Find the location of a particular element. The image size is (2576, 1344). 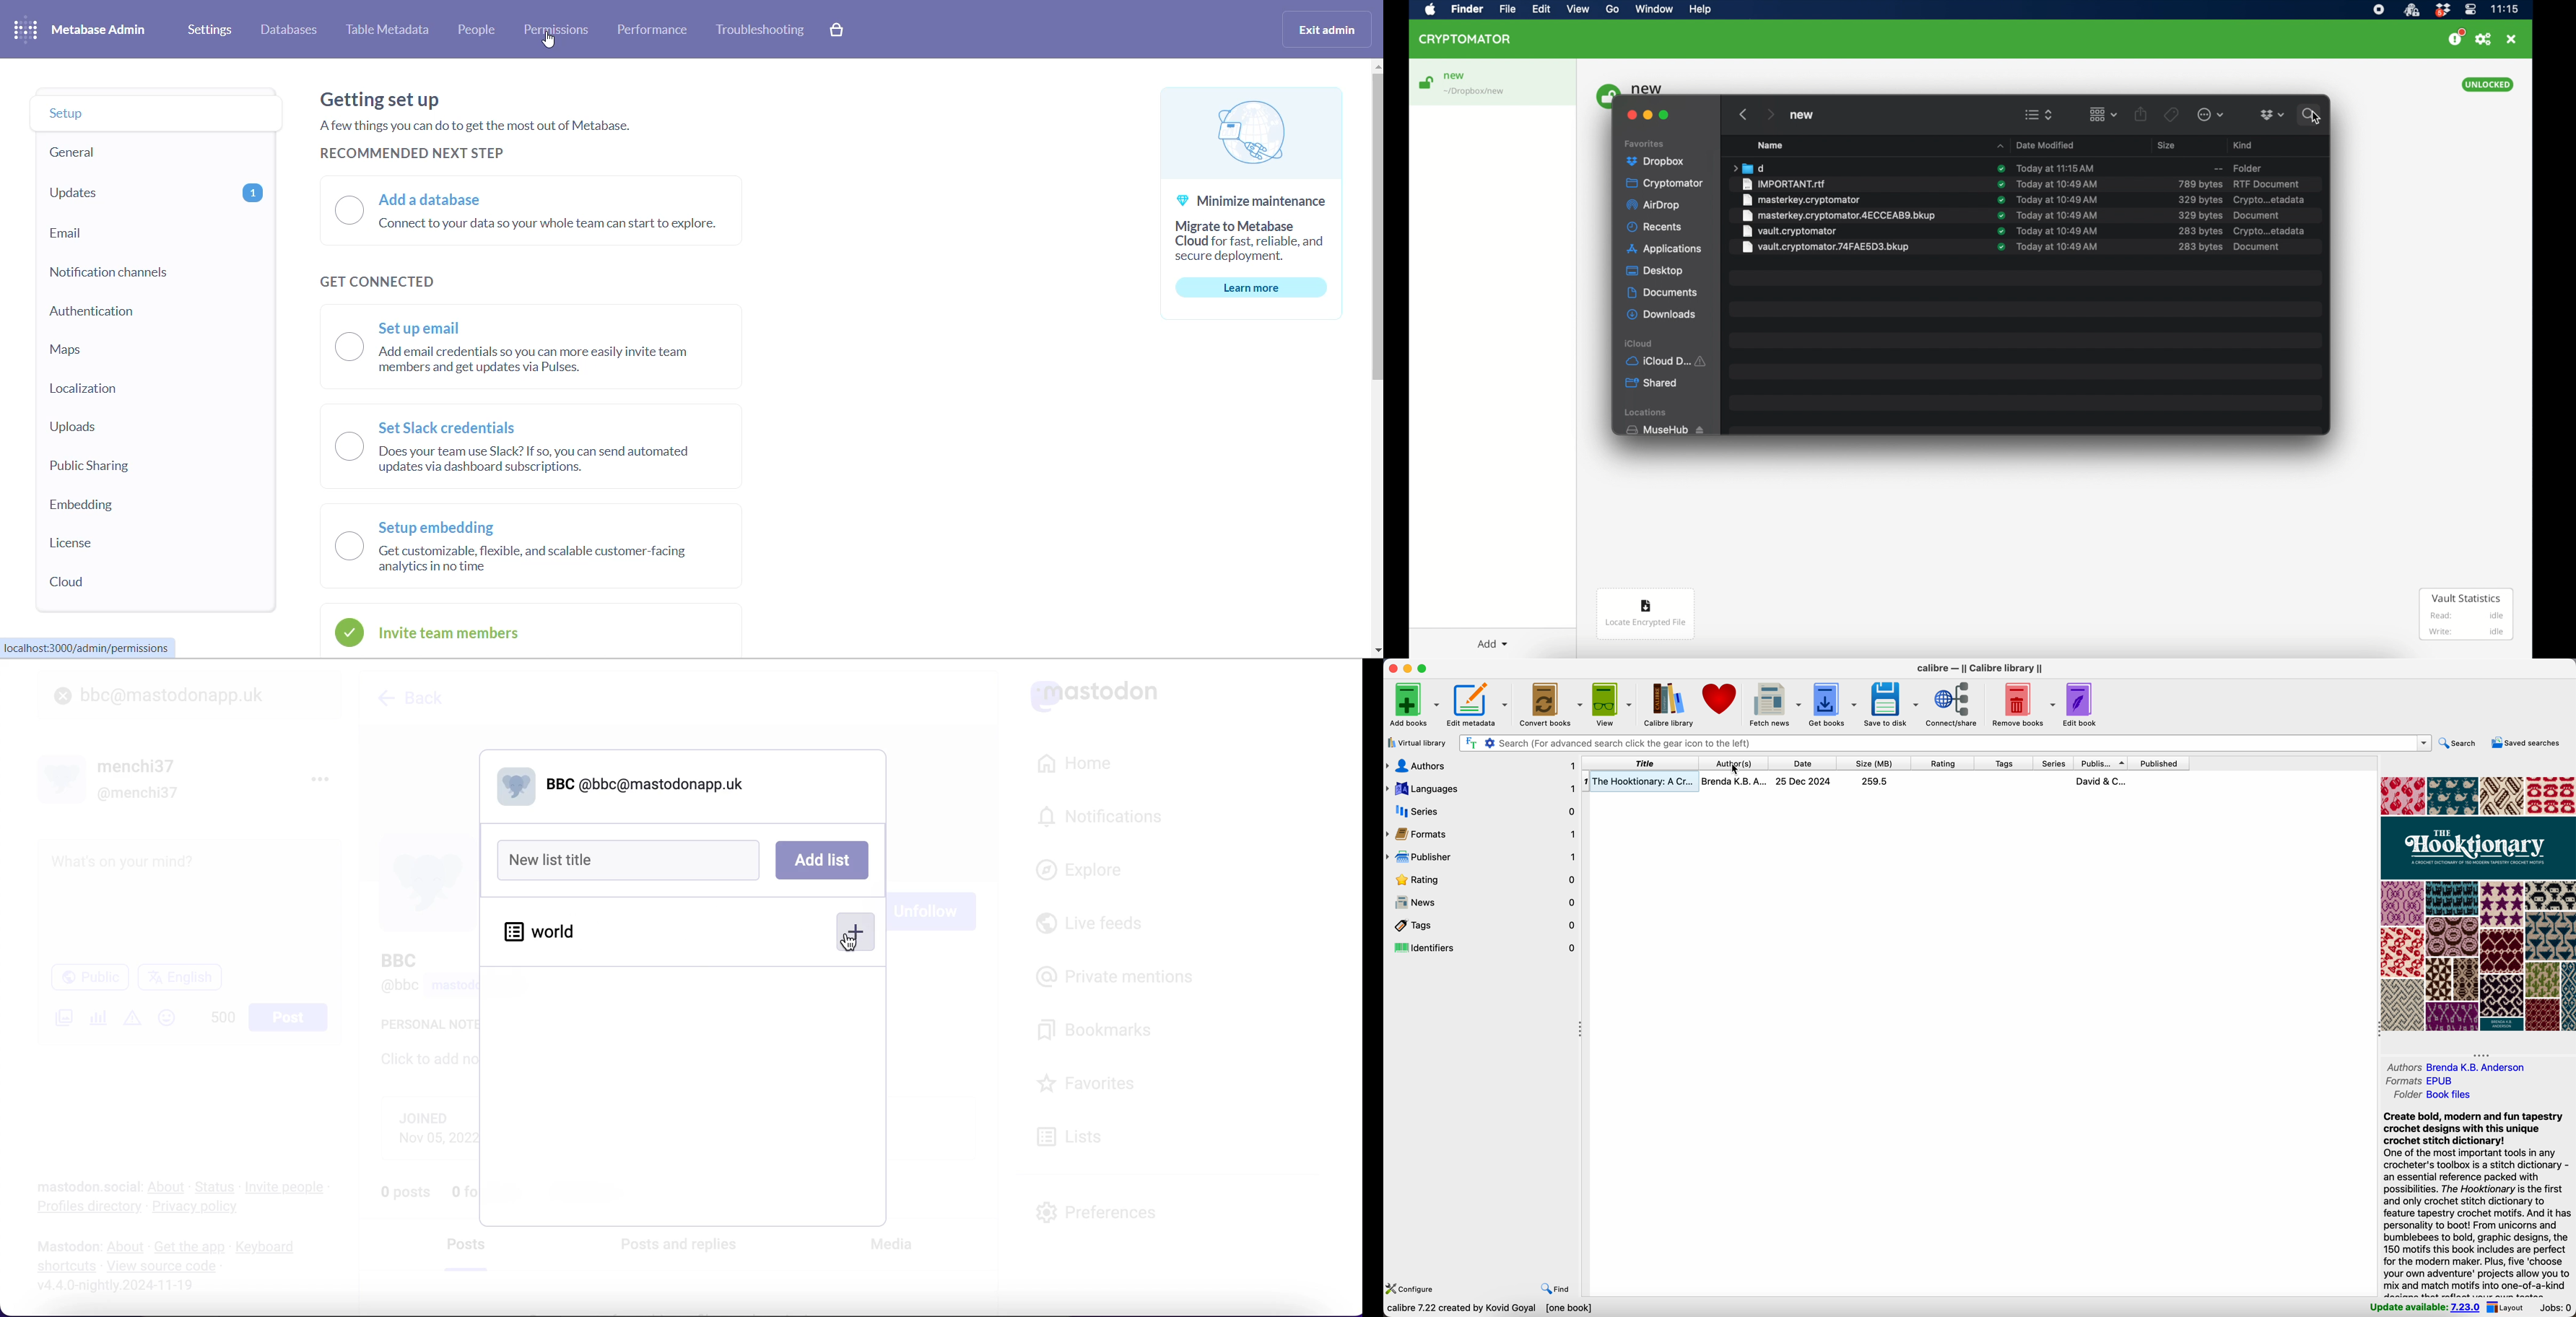

post button is located at coordinates (291, 1018).